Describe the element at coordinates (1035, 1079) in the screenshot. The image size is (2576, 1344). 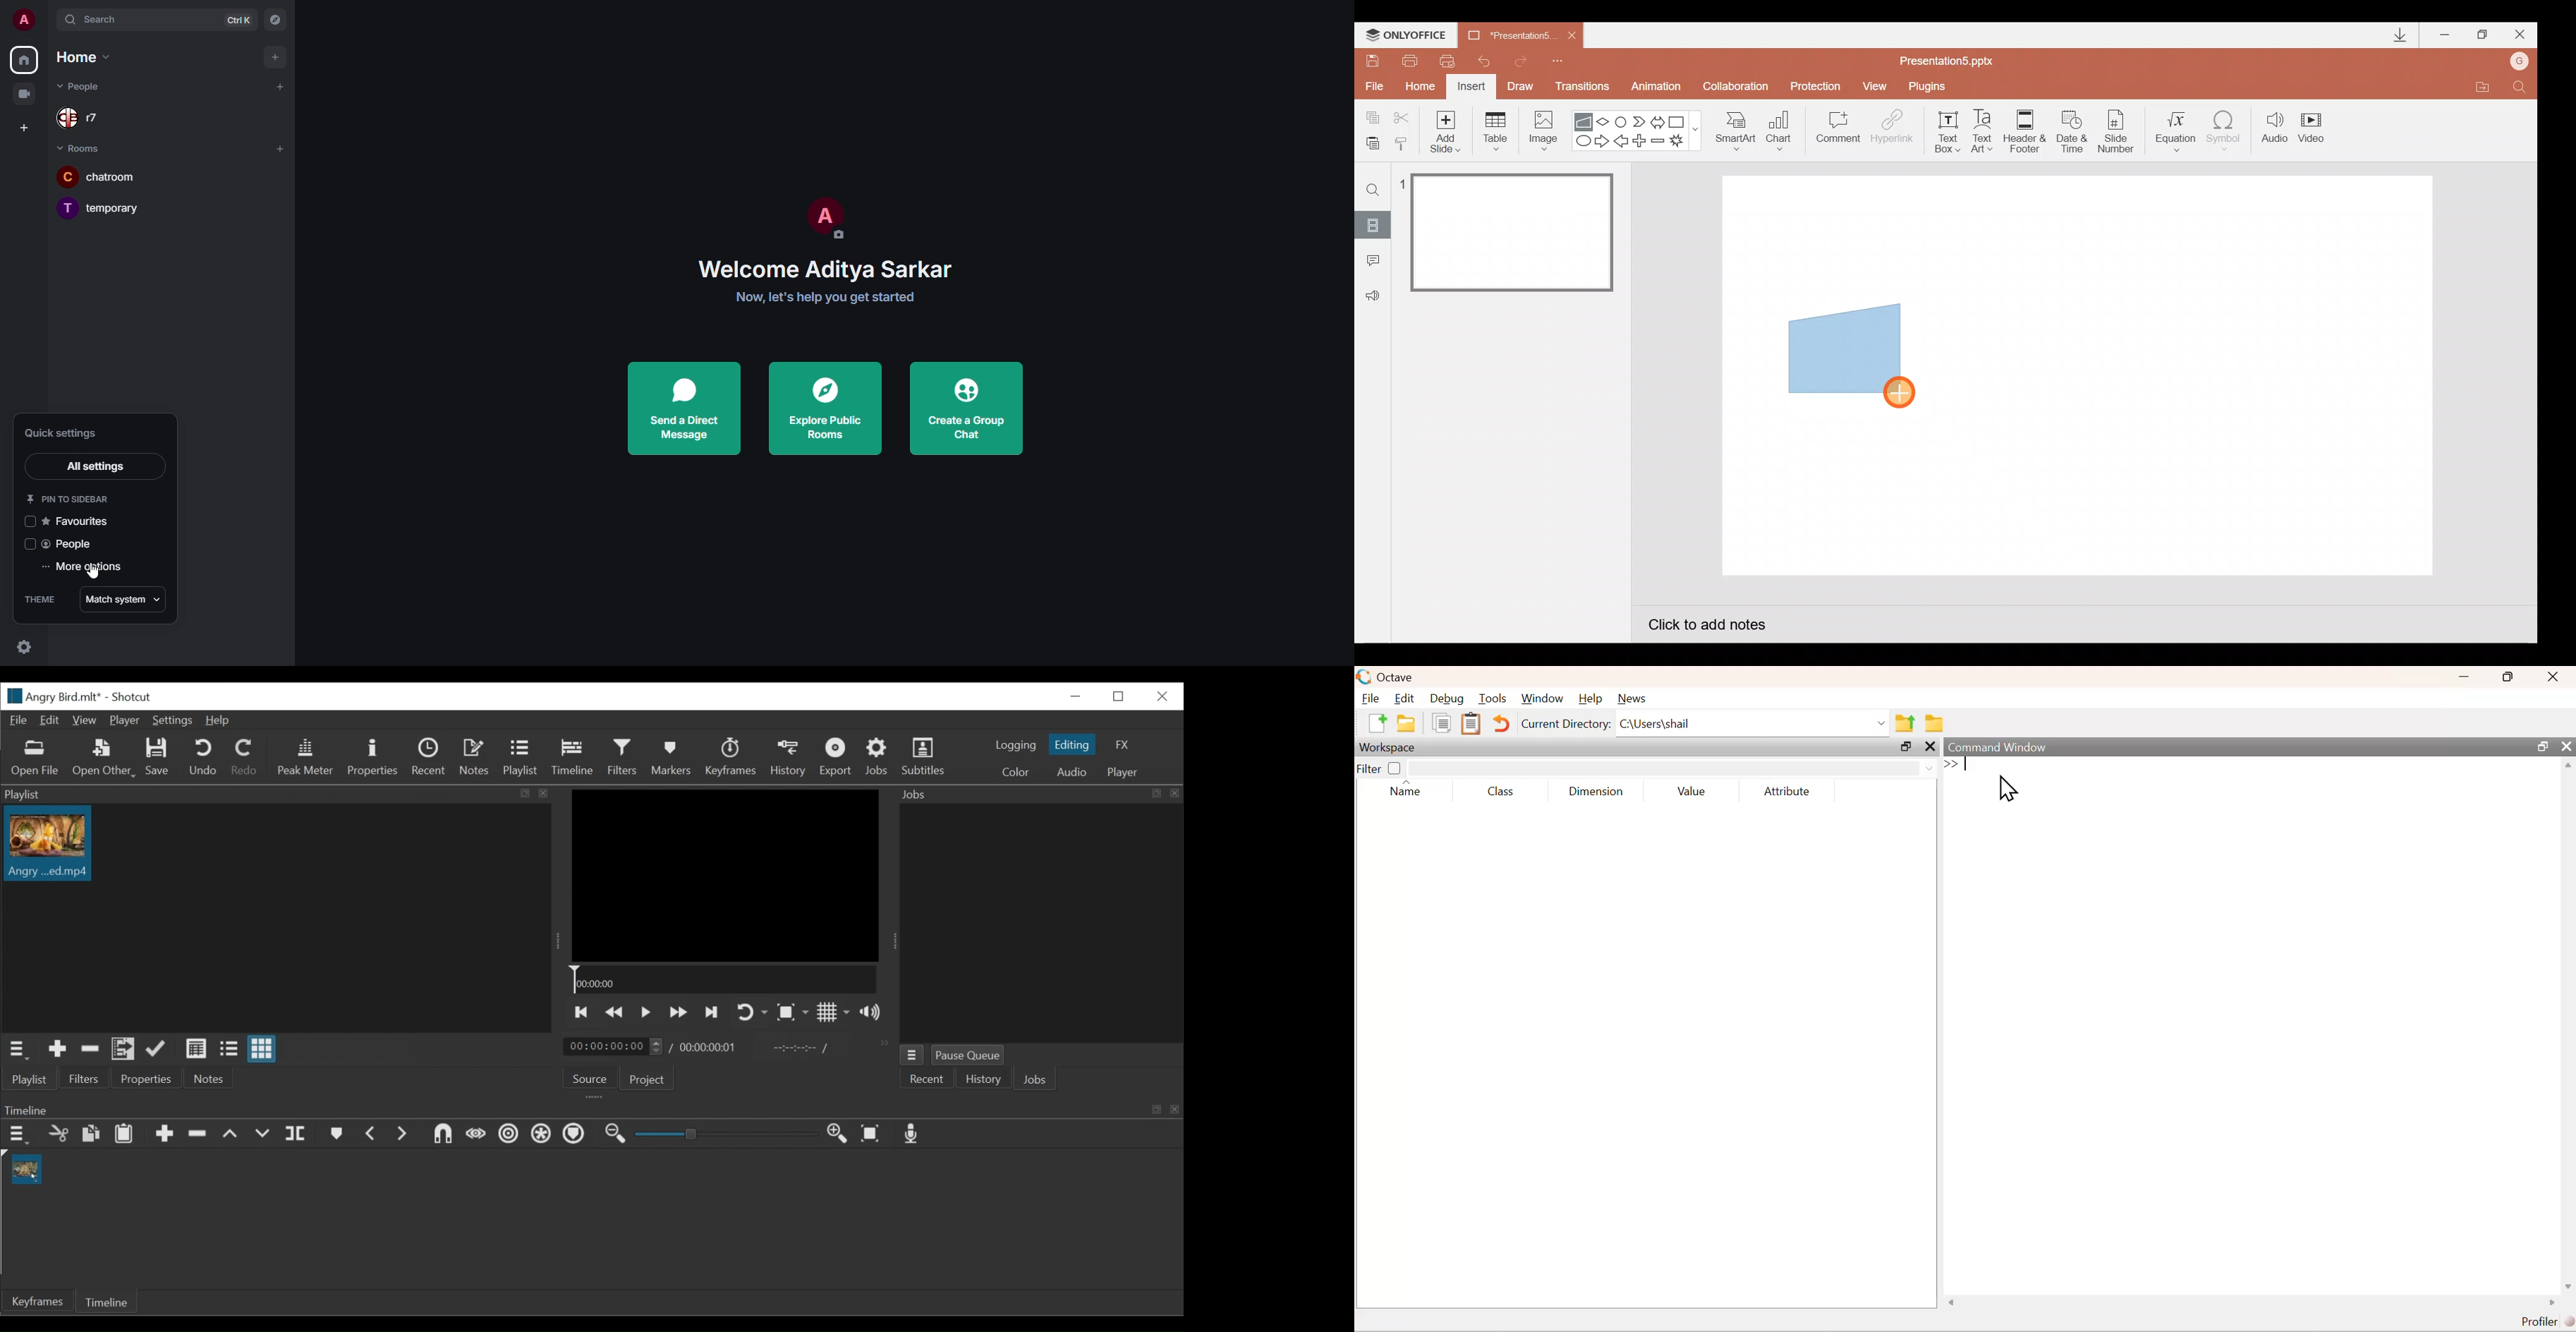
I see `Jobs` at that location.